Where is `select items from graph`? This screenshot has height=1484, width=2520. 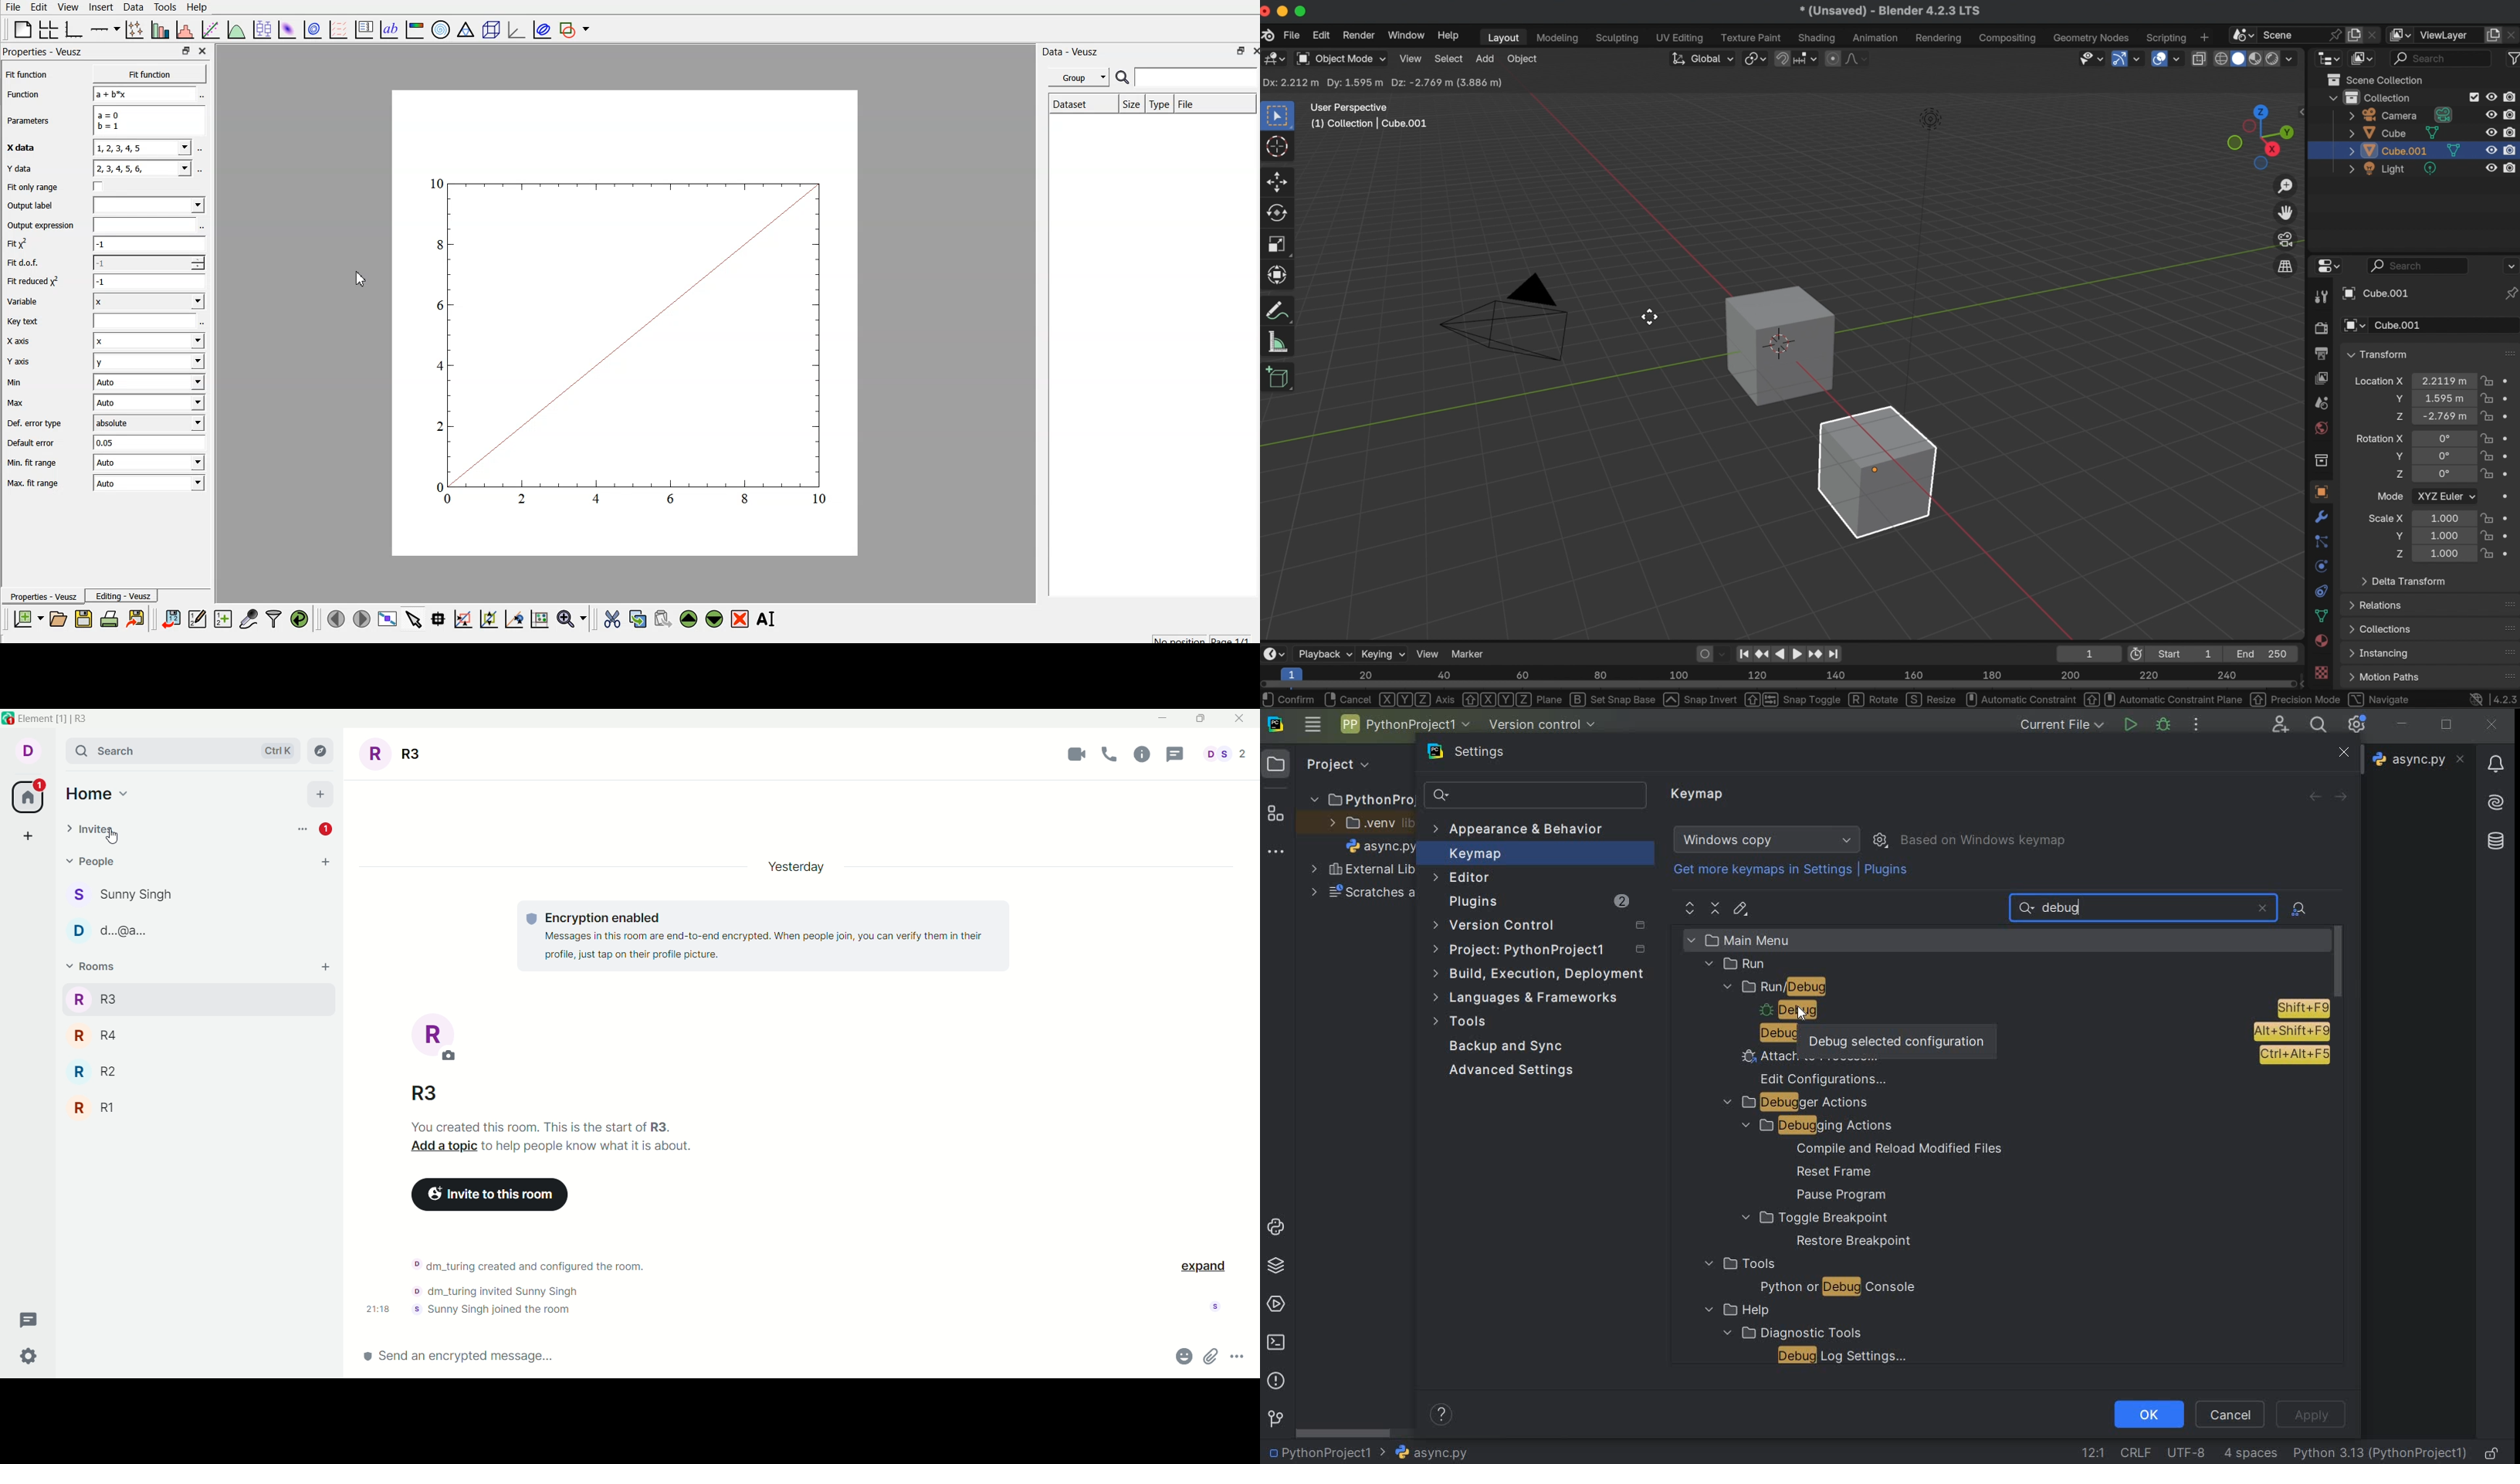
select items from graph is located at coordinates (416, 621).